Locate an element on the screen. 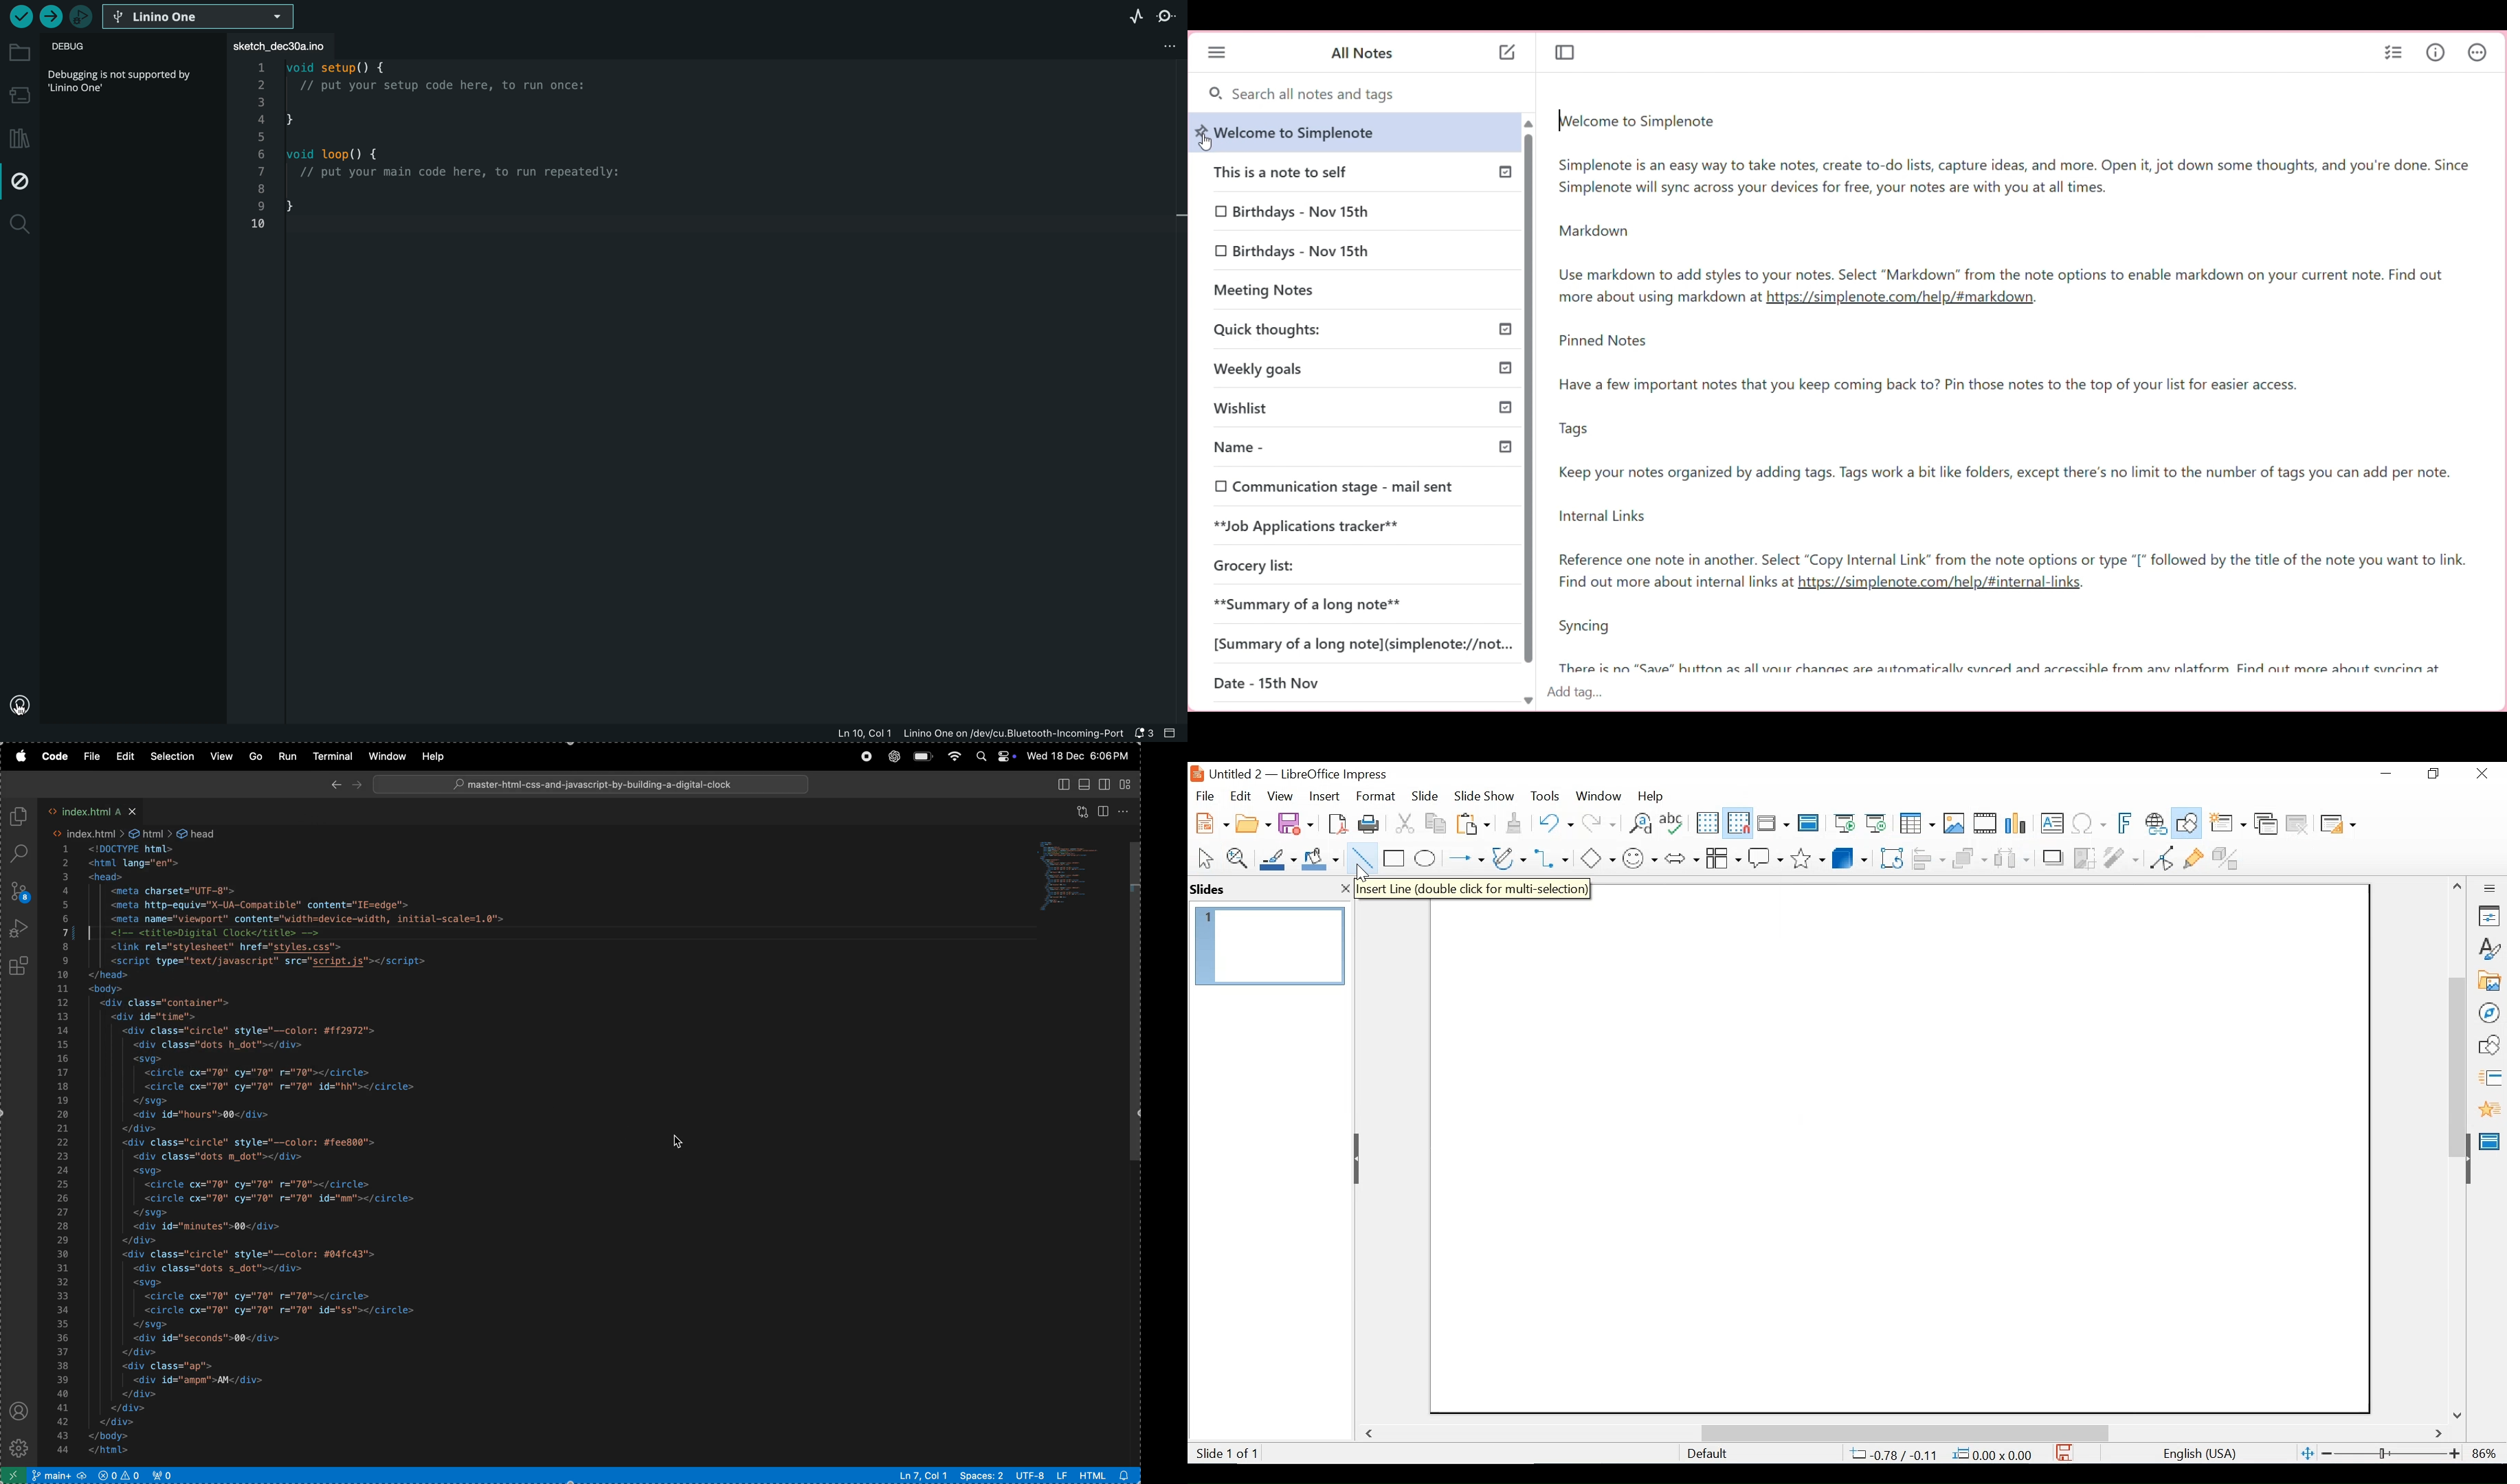 The height and width of the screenshot is (1484, 2520). upload is located at coordinates (49, 17).